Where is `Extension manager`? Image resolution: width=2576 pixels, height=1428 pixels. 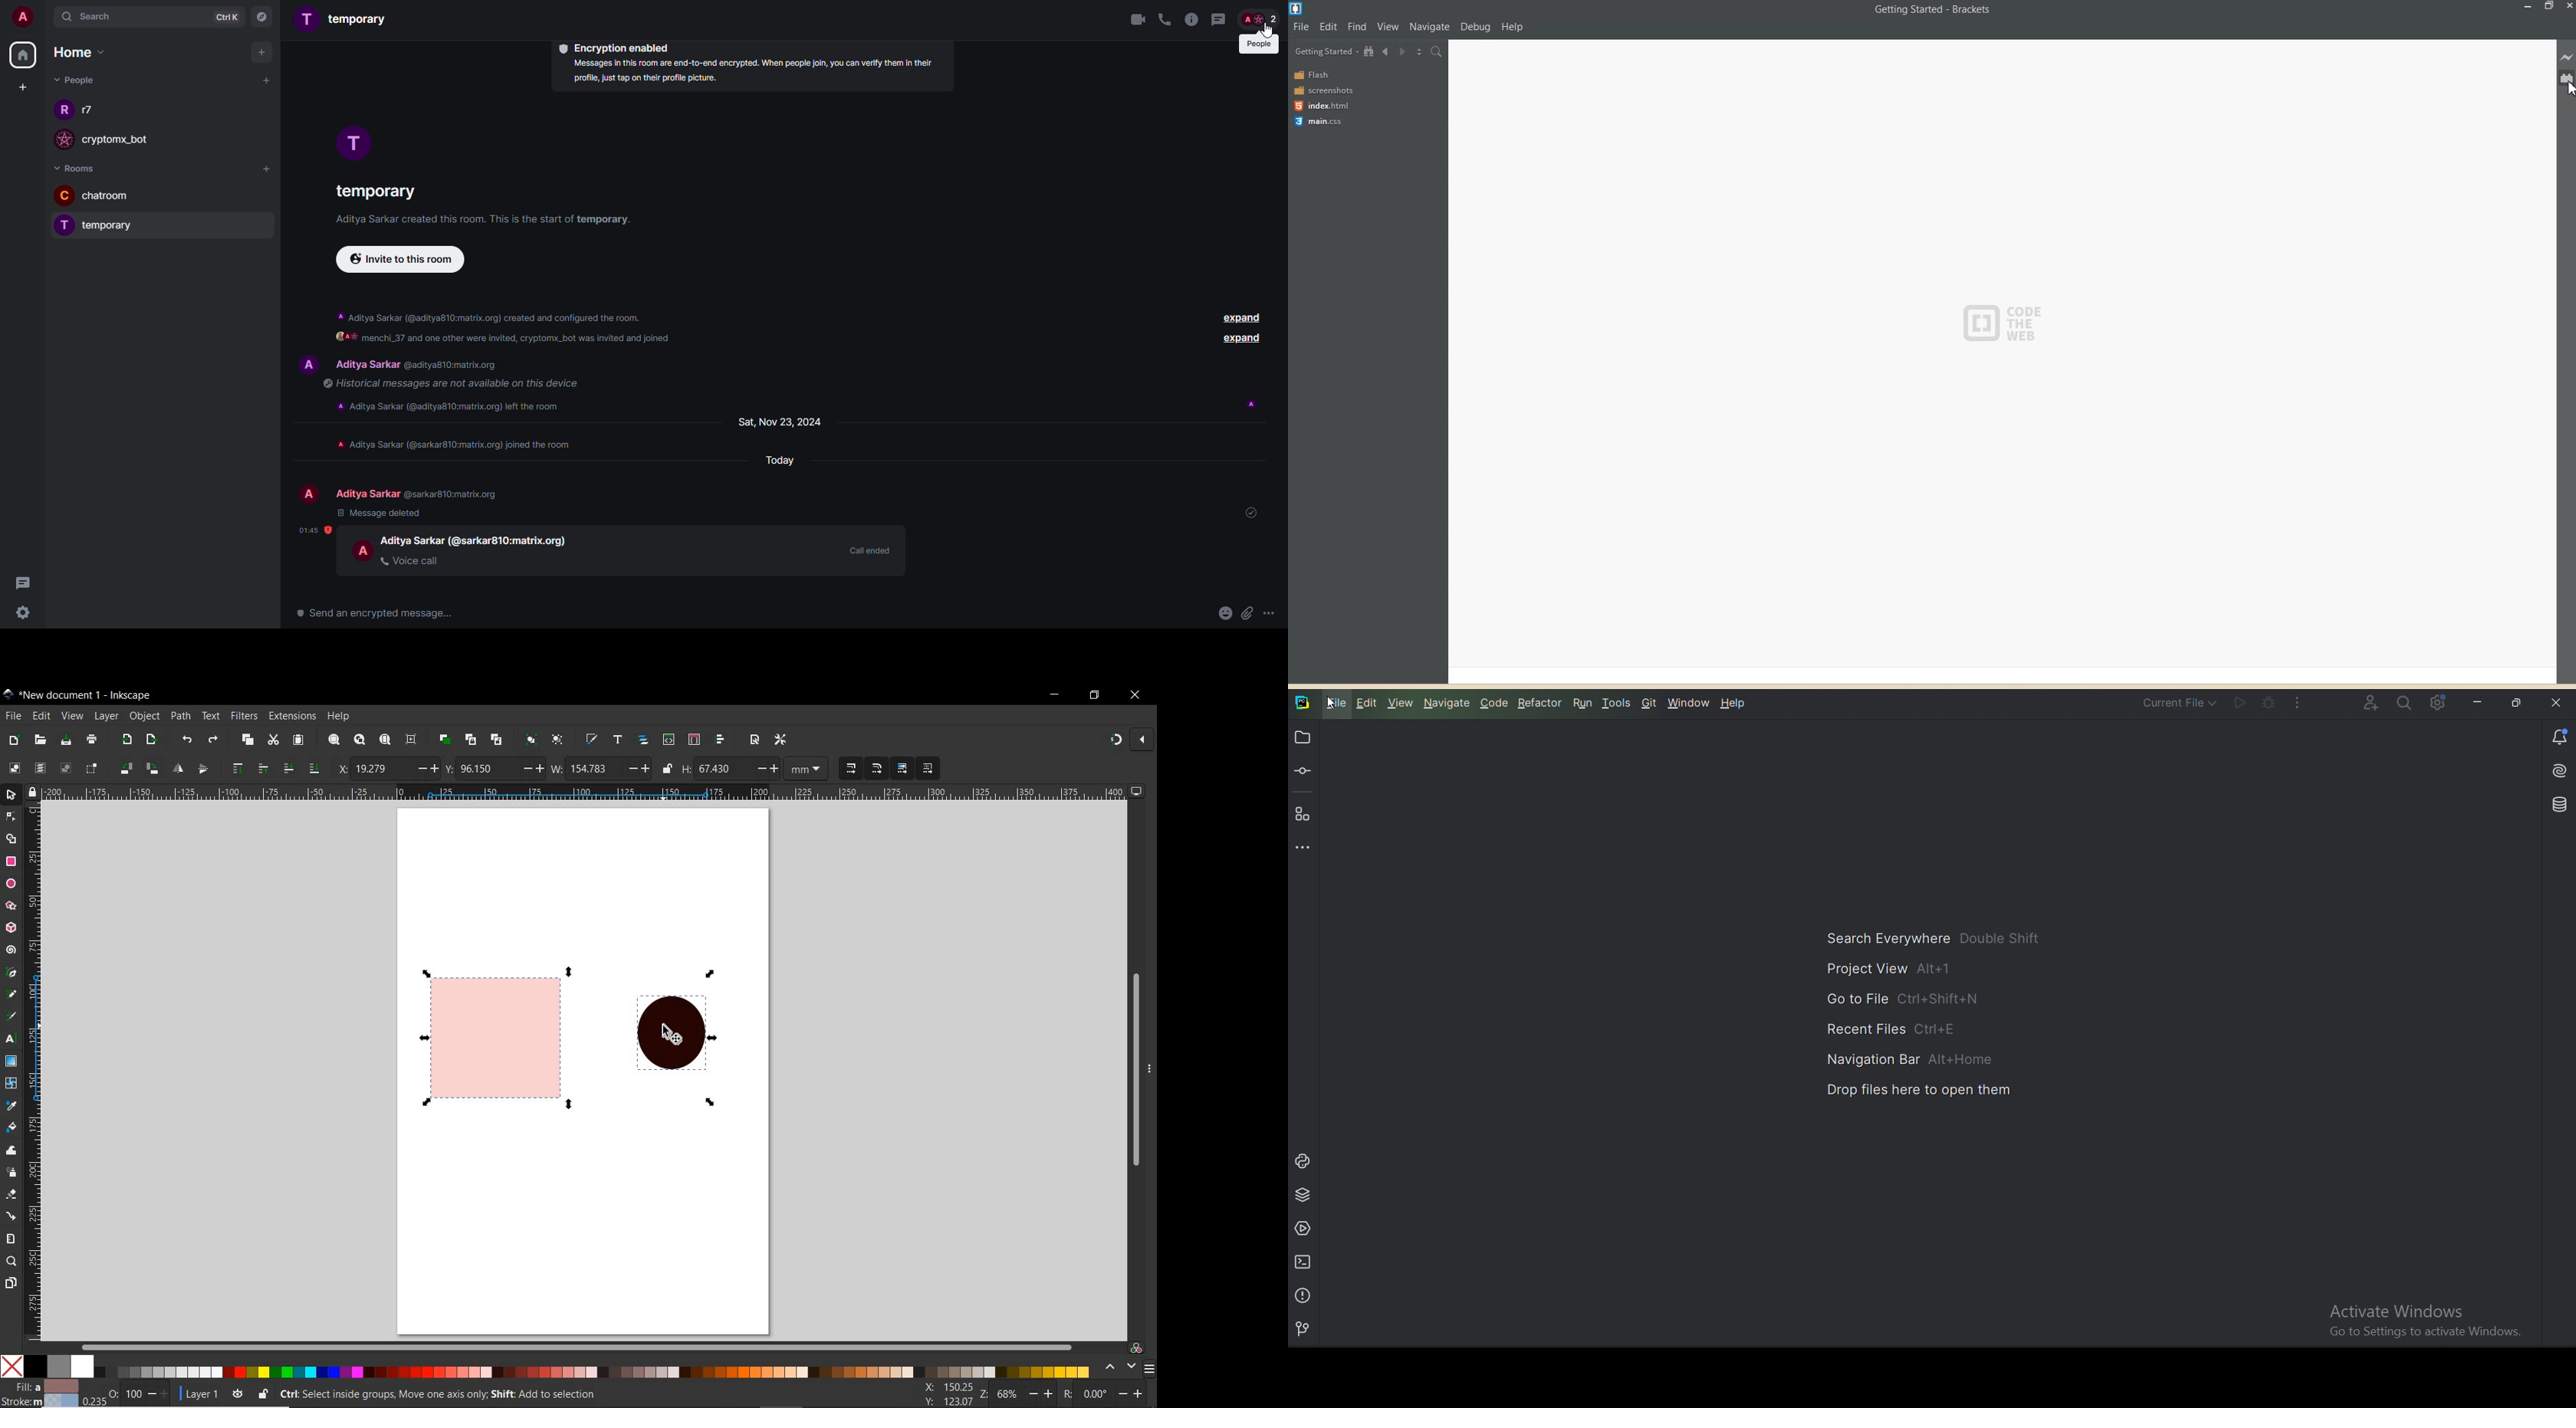 Extension manager is located at coordinates (2567, 78).